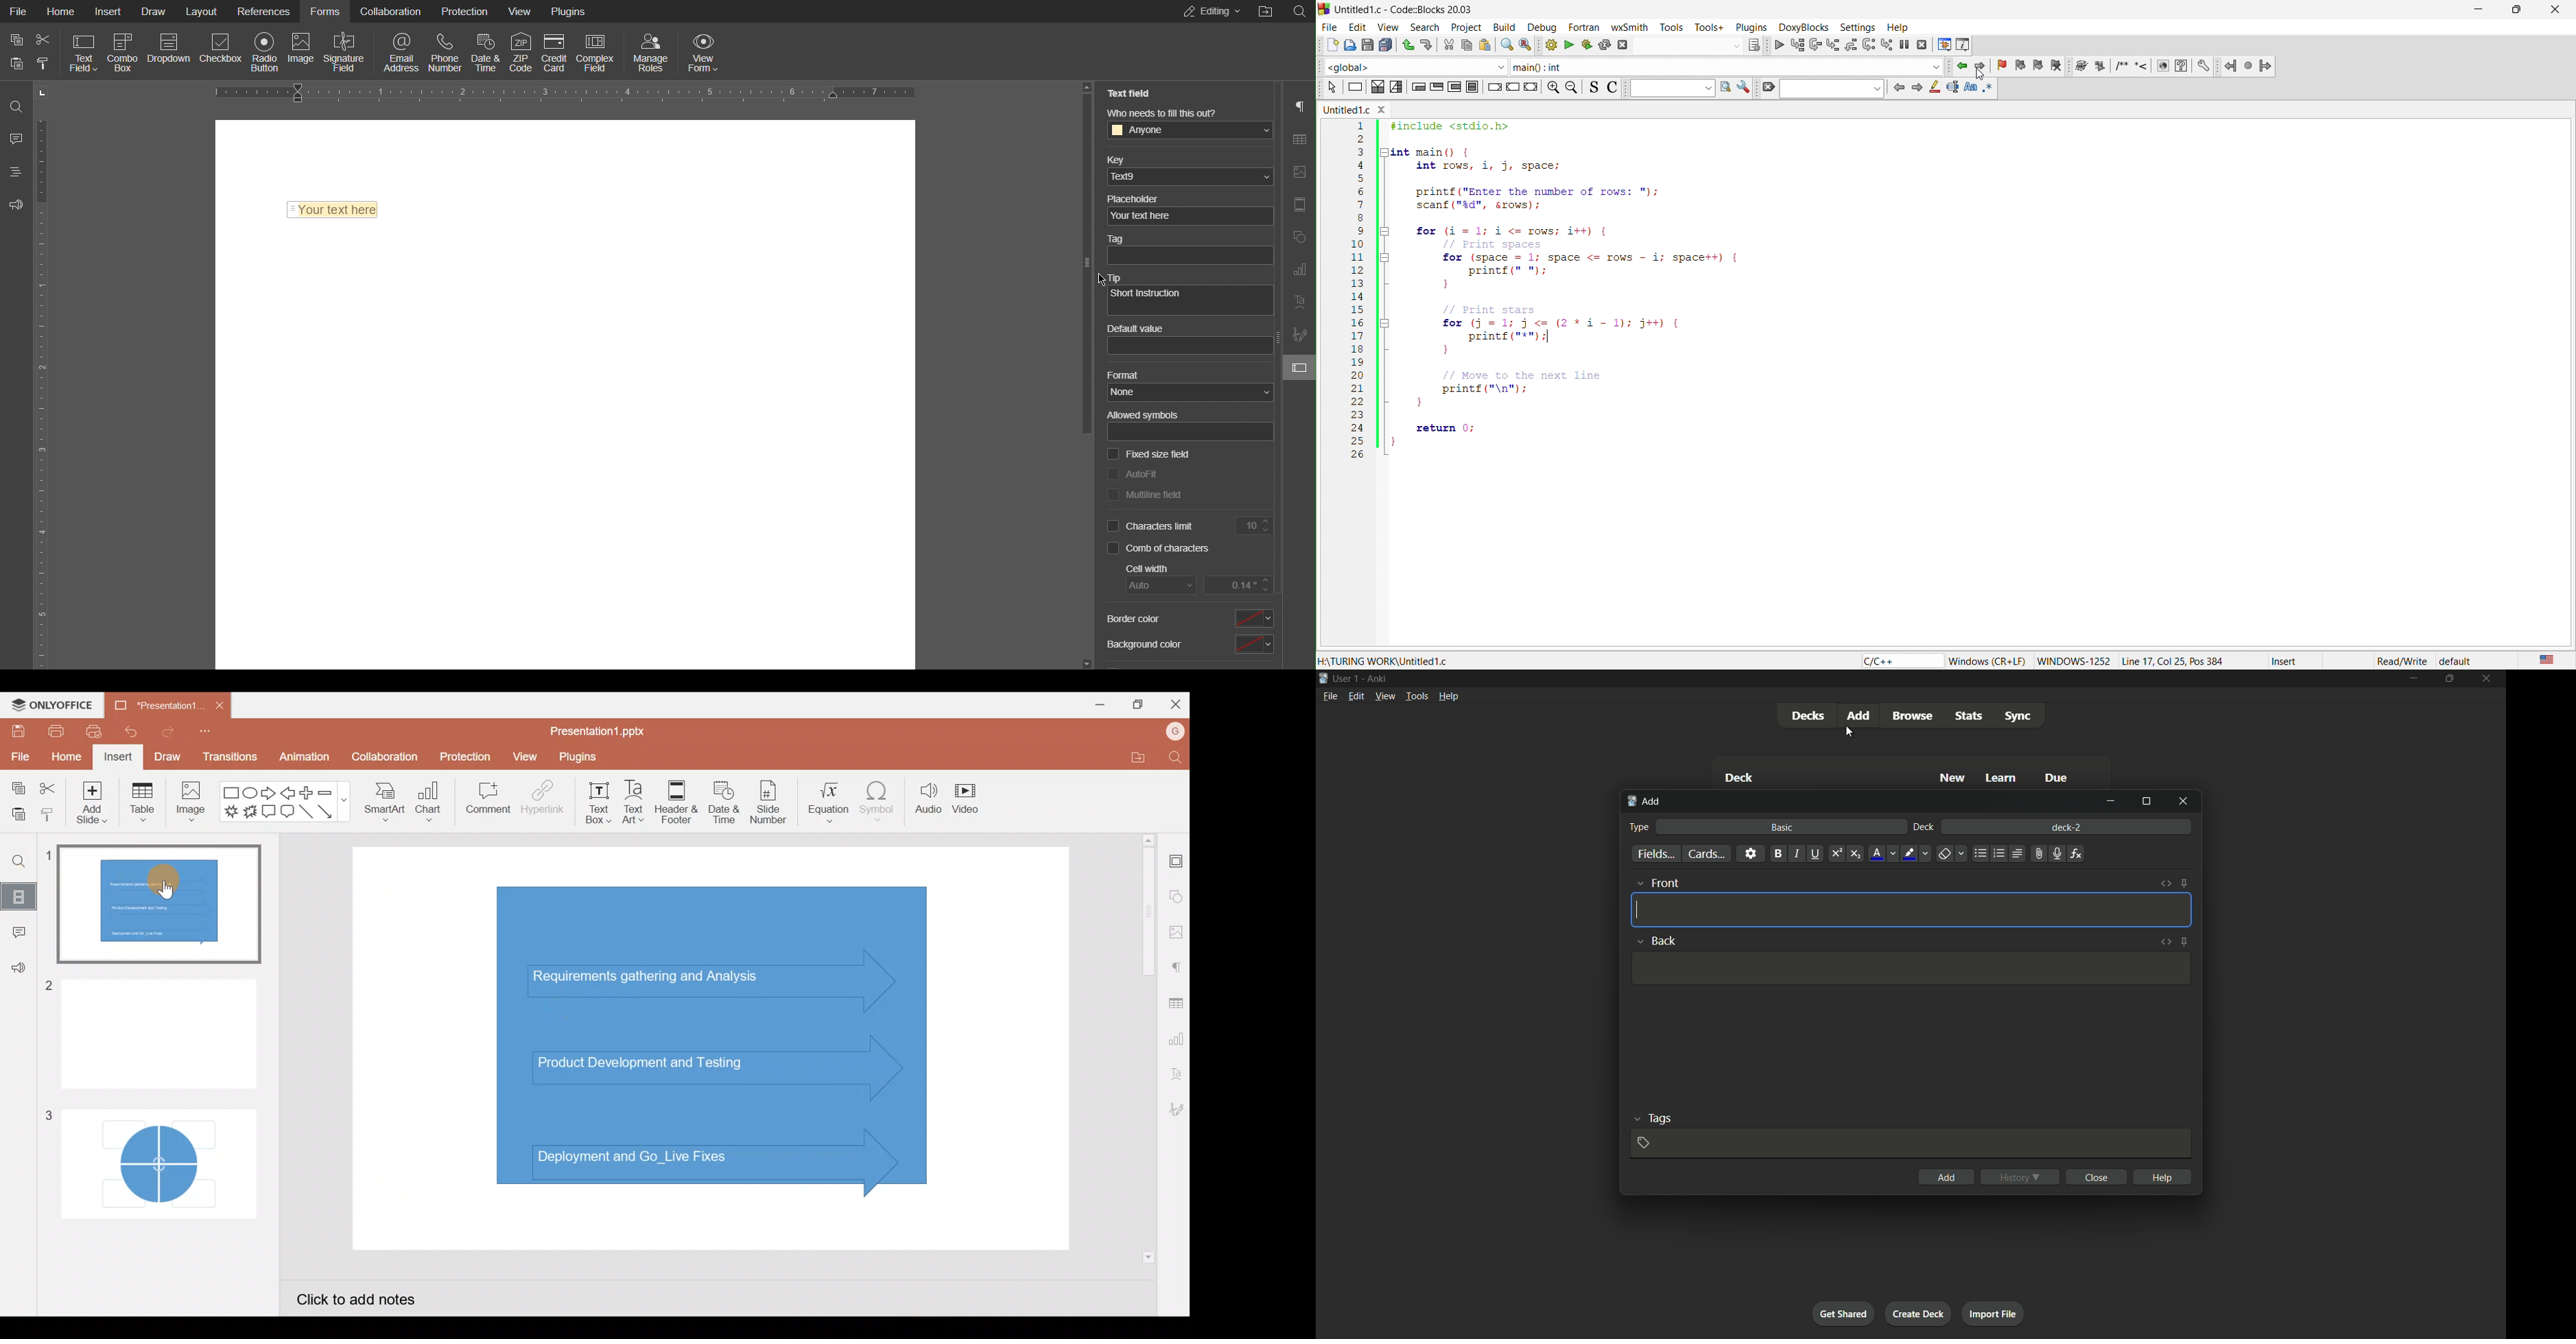 The height and width of the screenshot is (1344, 2576). What do you see at coordinates (1433, 87) in the screenshot?
I see `icon` at bounding box center [1433, 87].